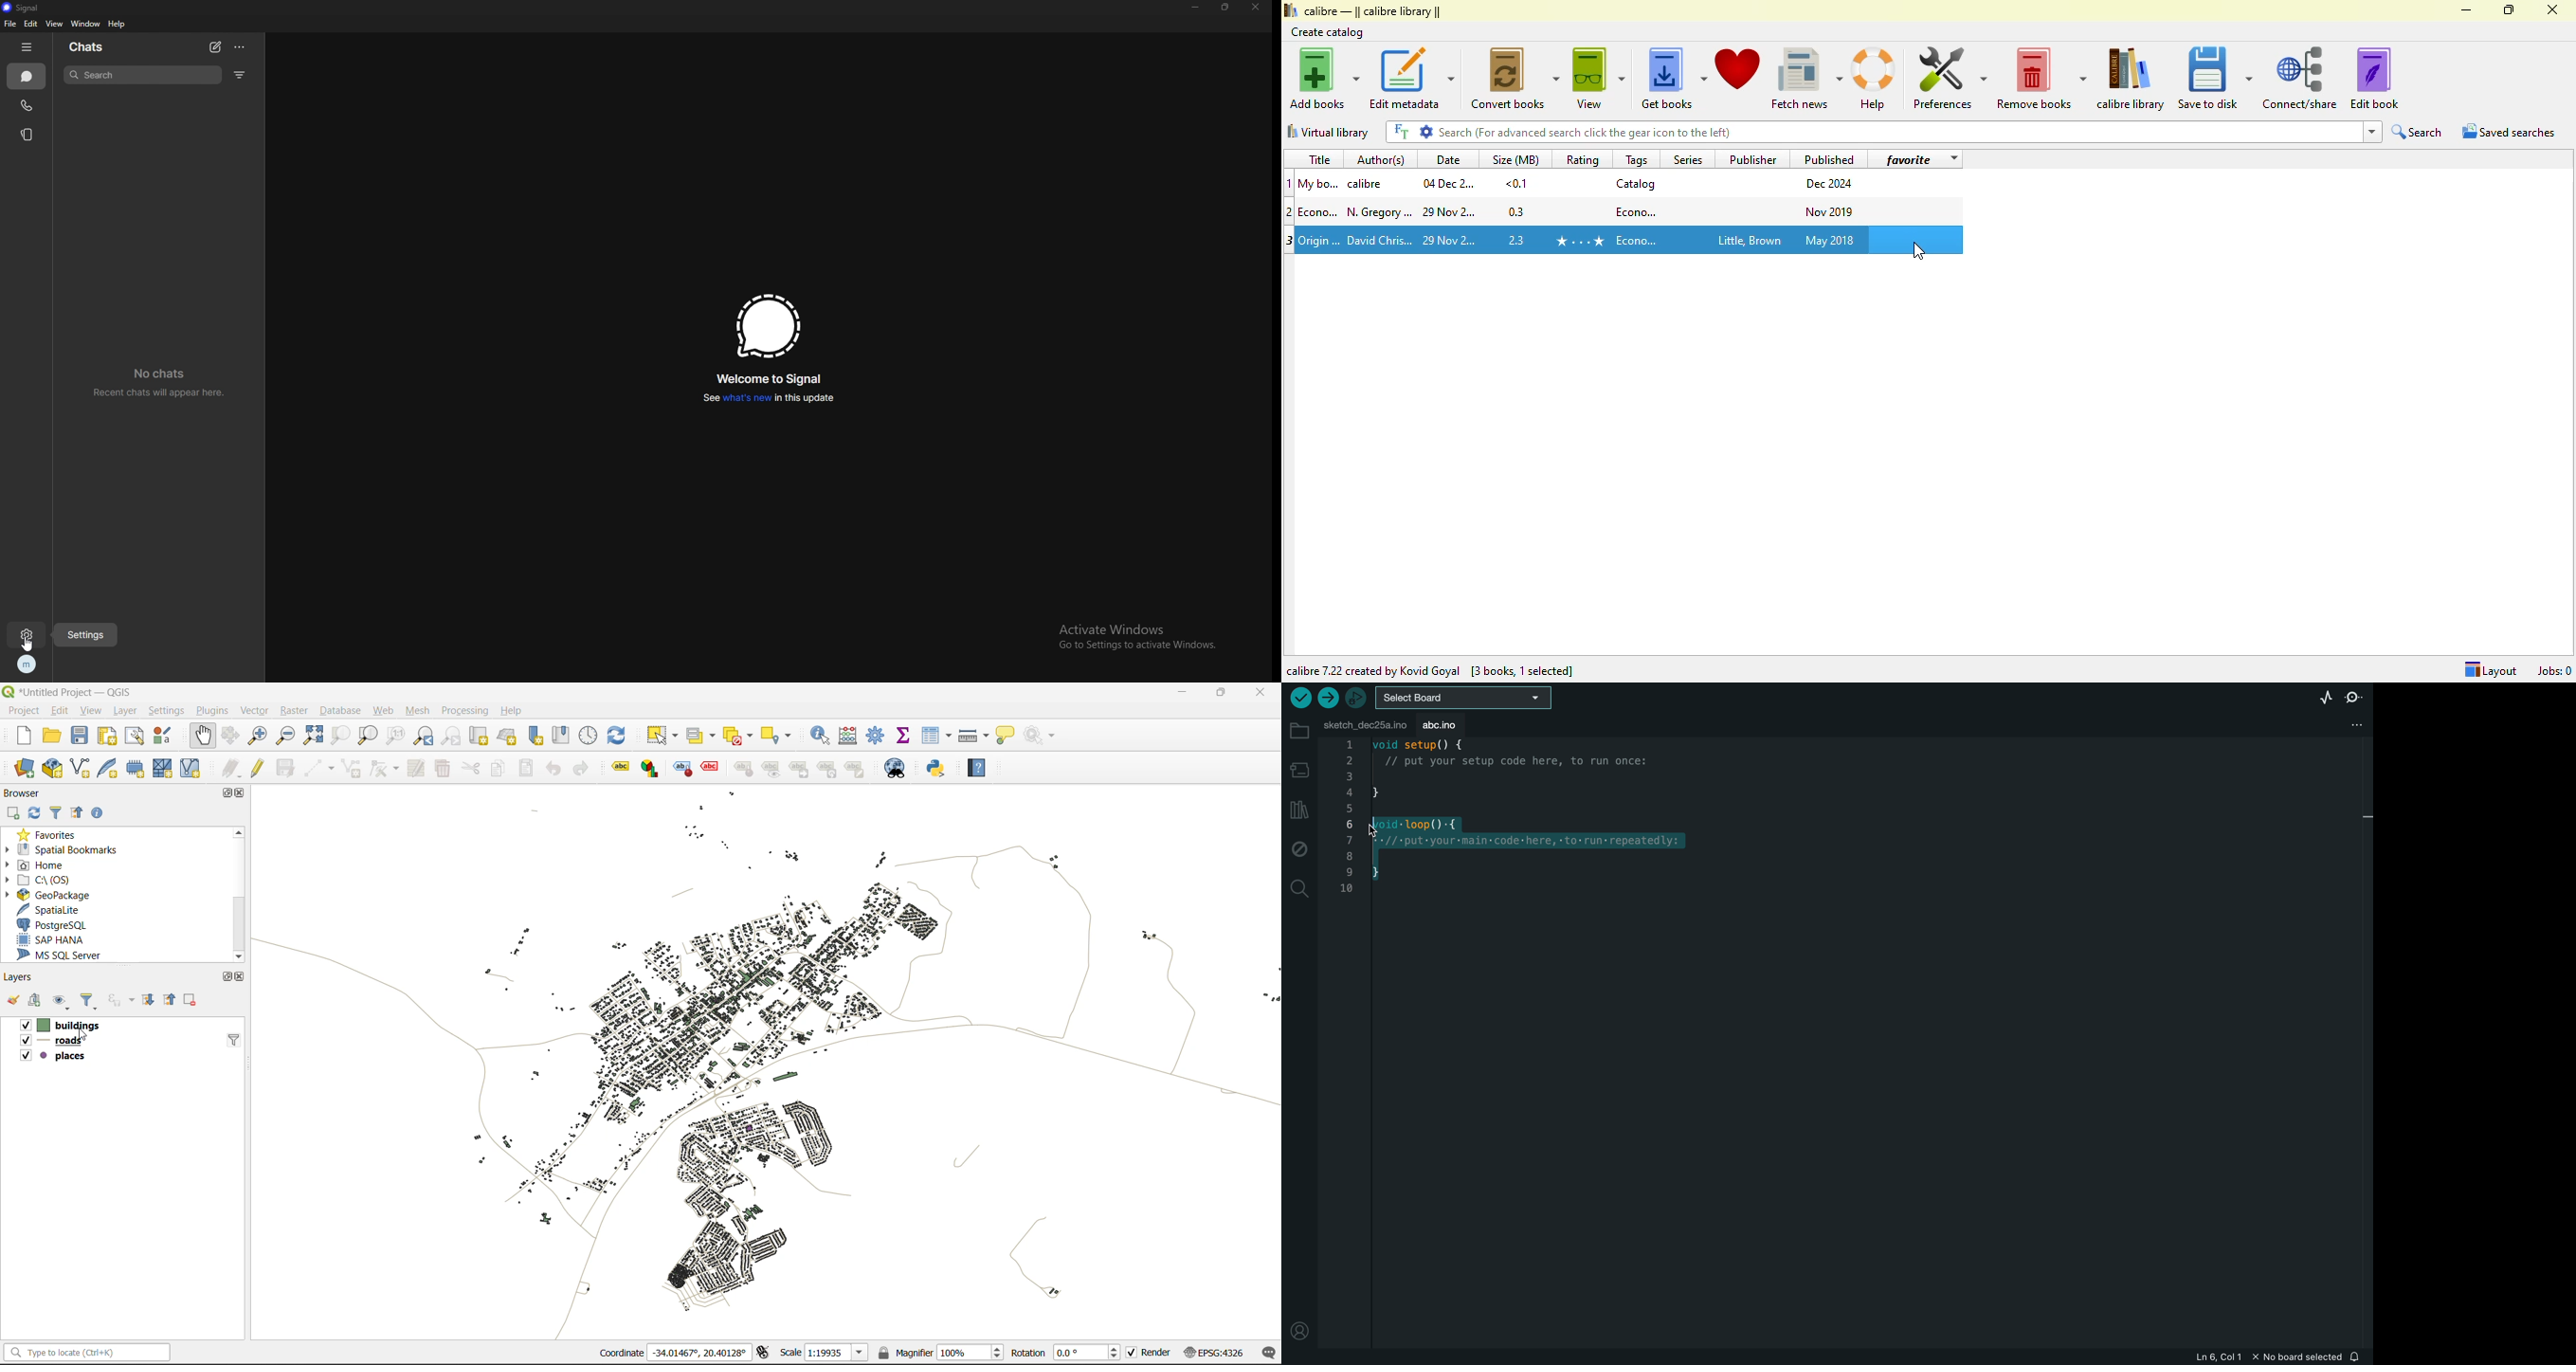 The image size is (2576, 1372). Describe the element at coordinates (85, 24) in the screenshot. I see `window` at that location.